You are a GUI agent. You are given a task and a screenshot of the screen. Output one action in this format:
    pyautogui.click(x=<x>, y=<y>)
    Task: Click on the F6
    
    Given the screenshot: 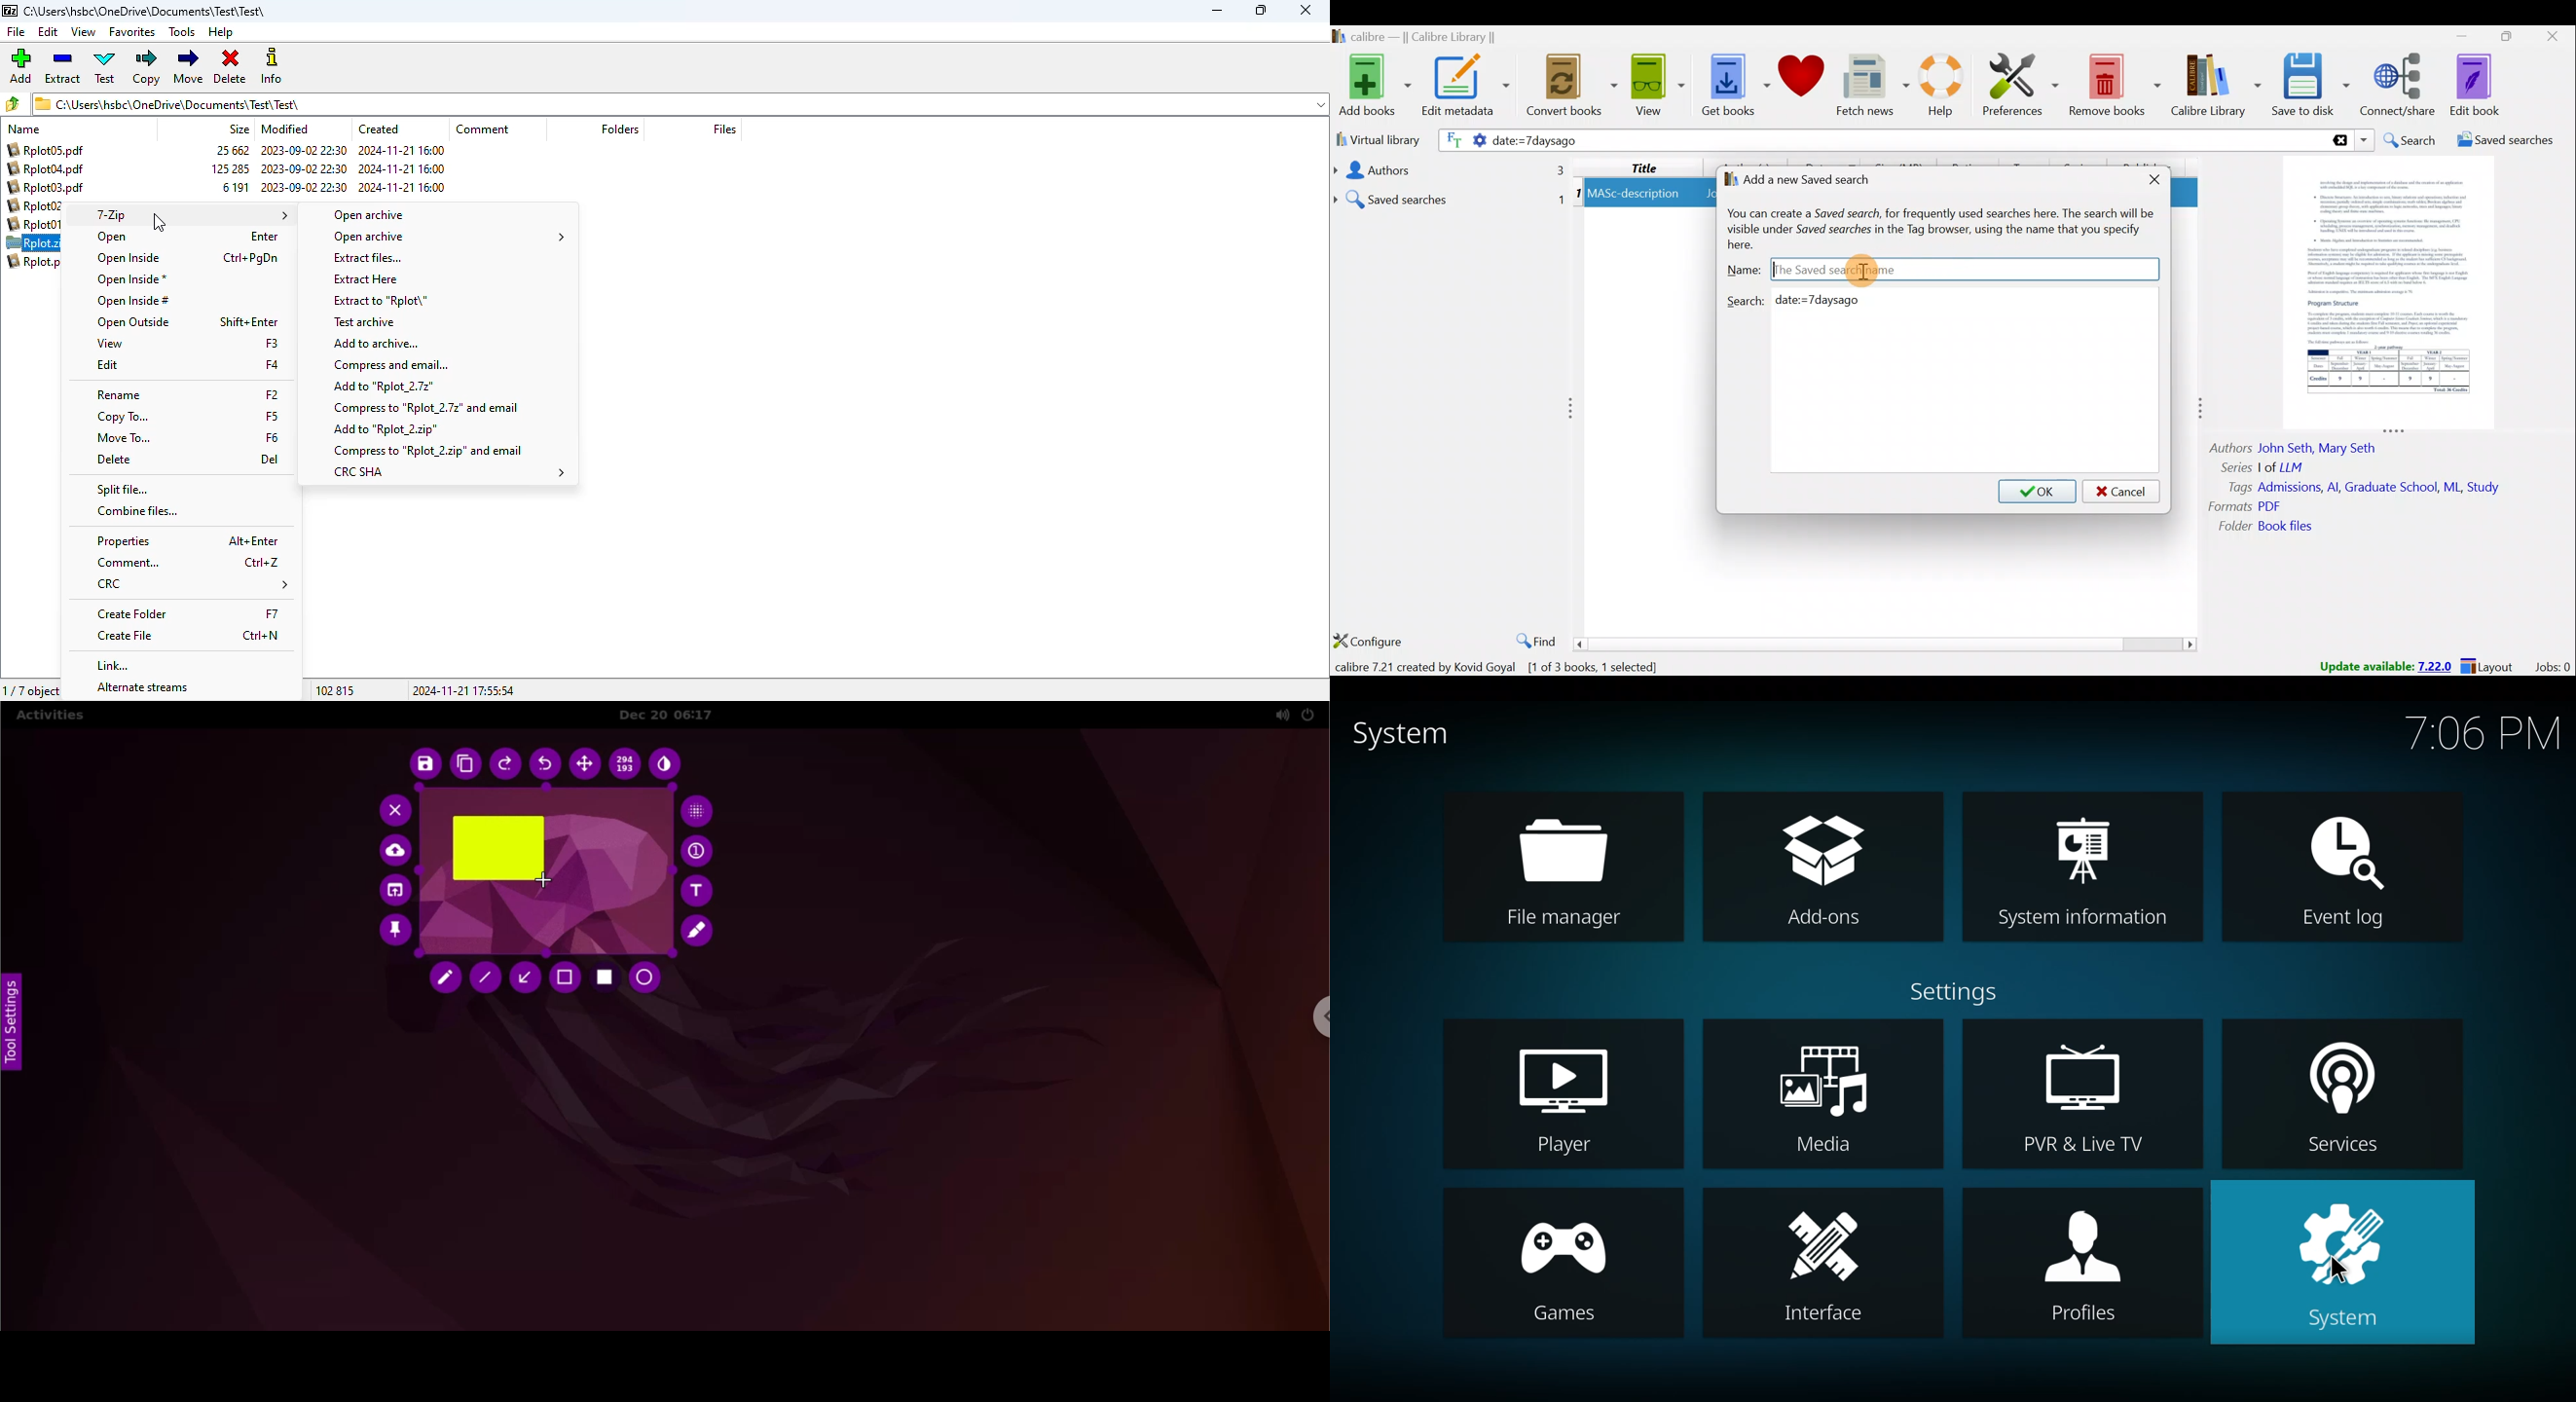 What is the action you would take?
    pyautogui.click(x=273, y=437)
    